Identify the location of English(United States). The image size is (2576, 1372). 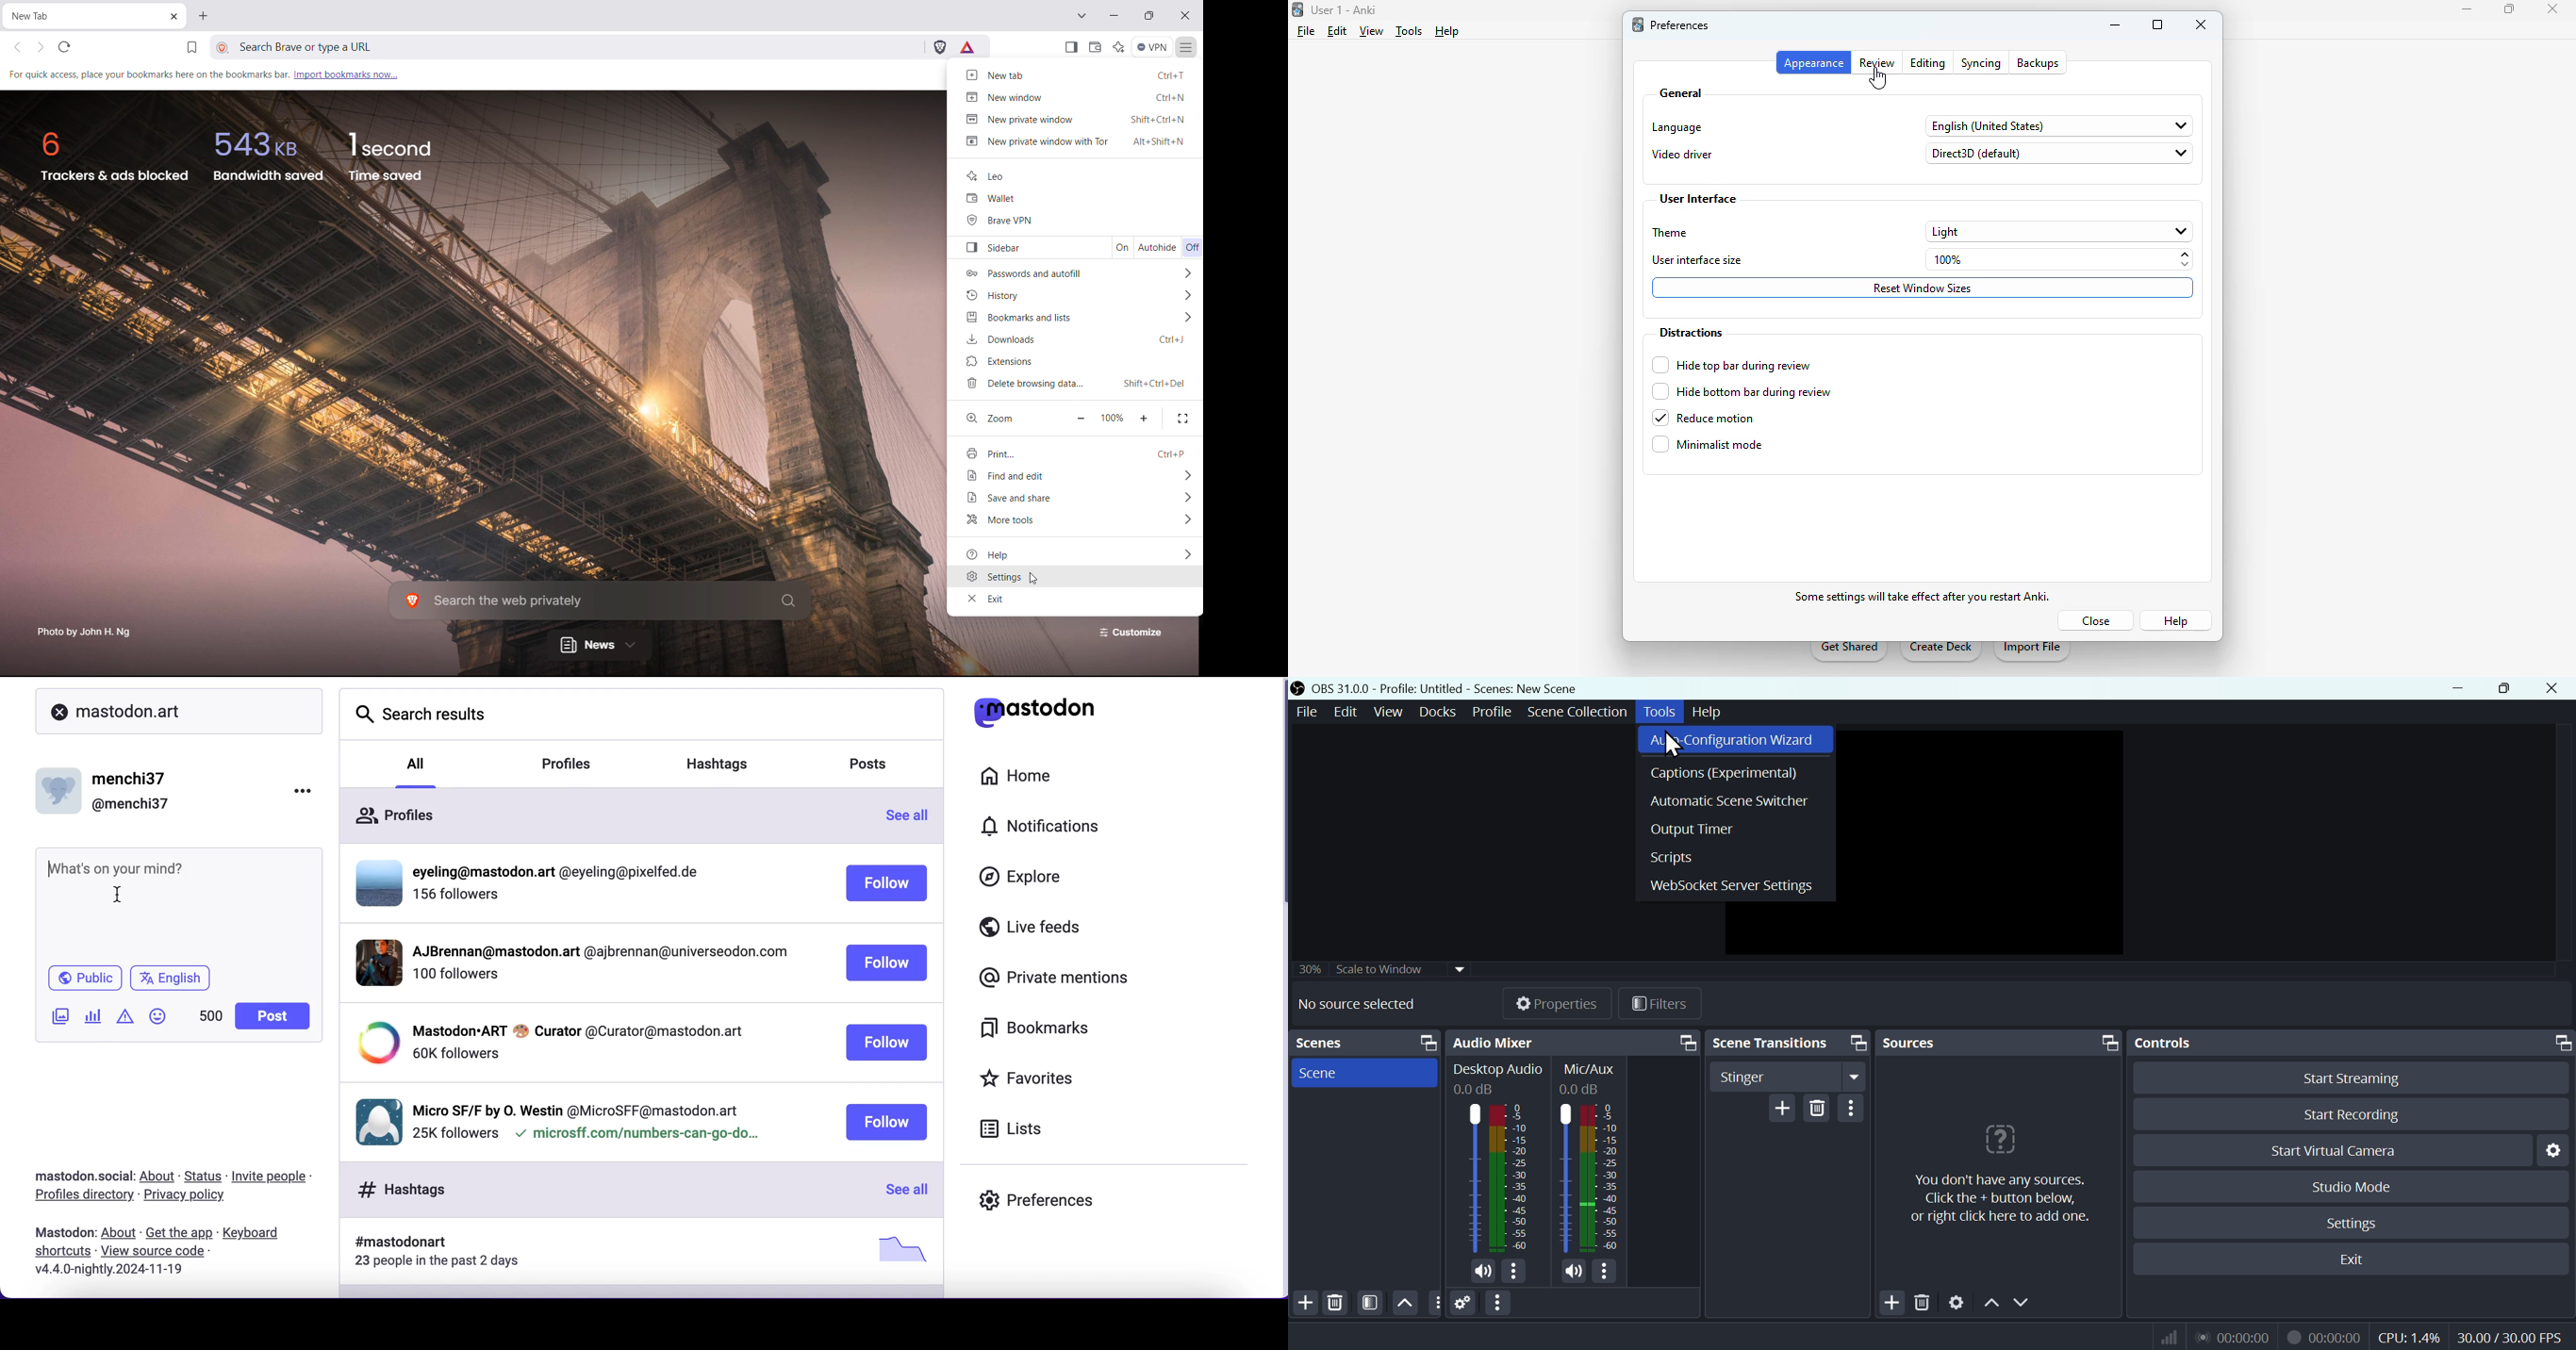
(2058, 126).